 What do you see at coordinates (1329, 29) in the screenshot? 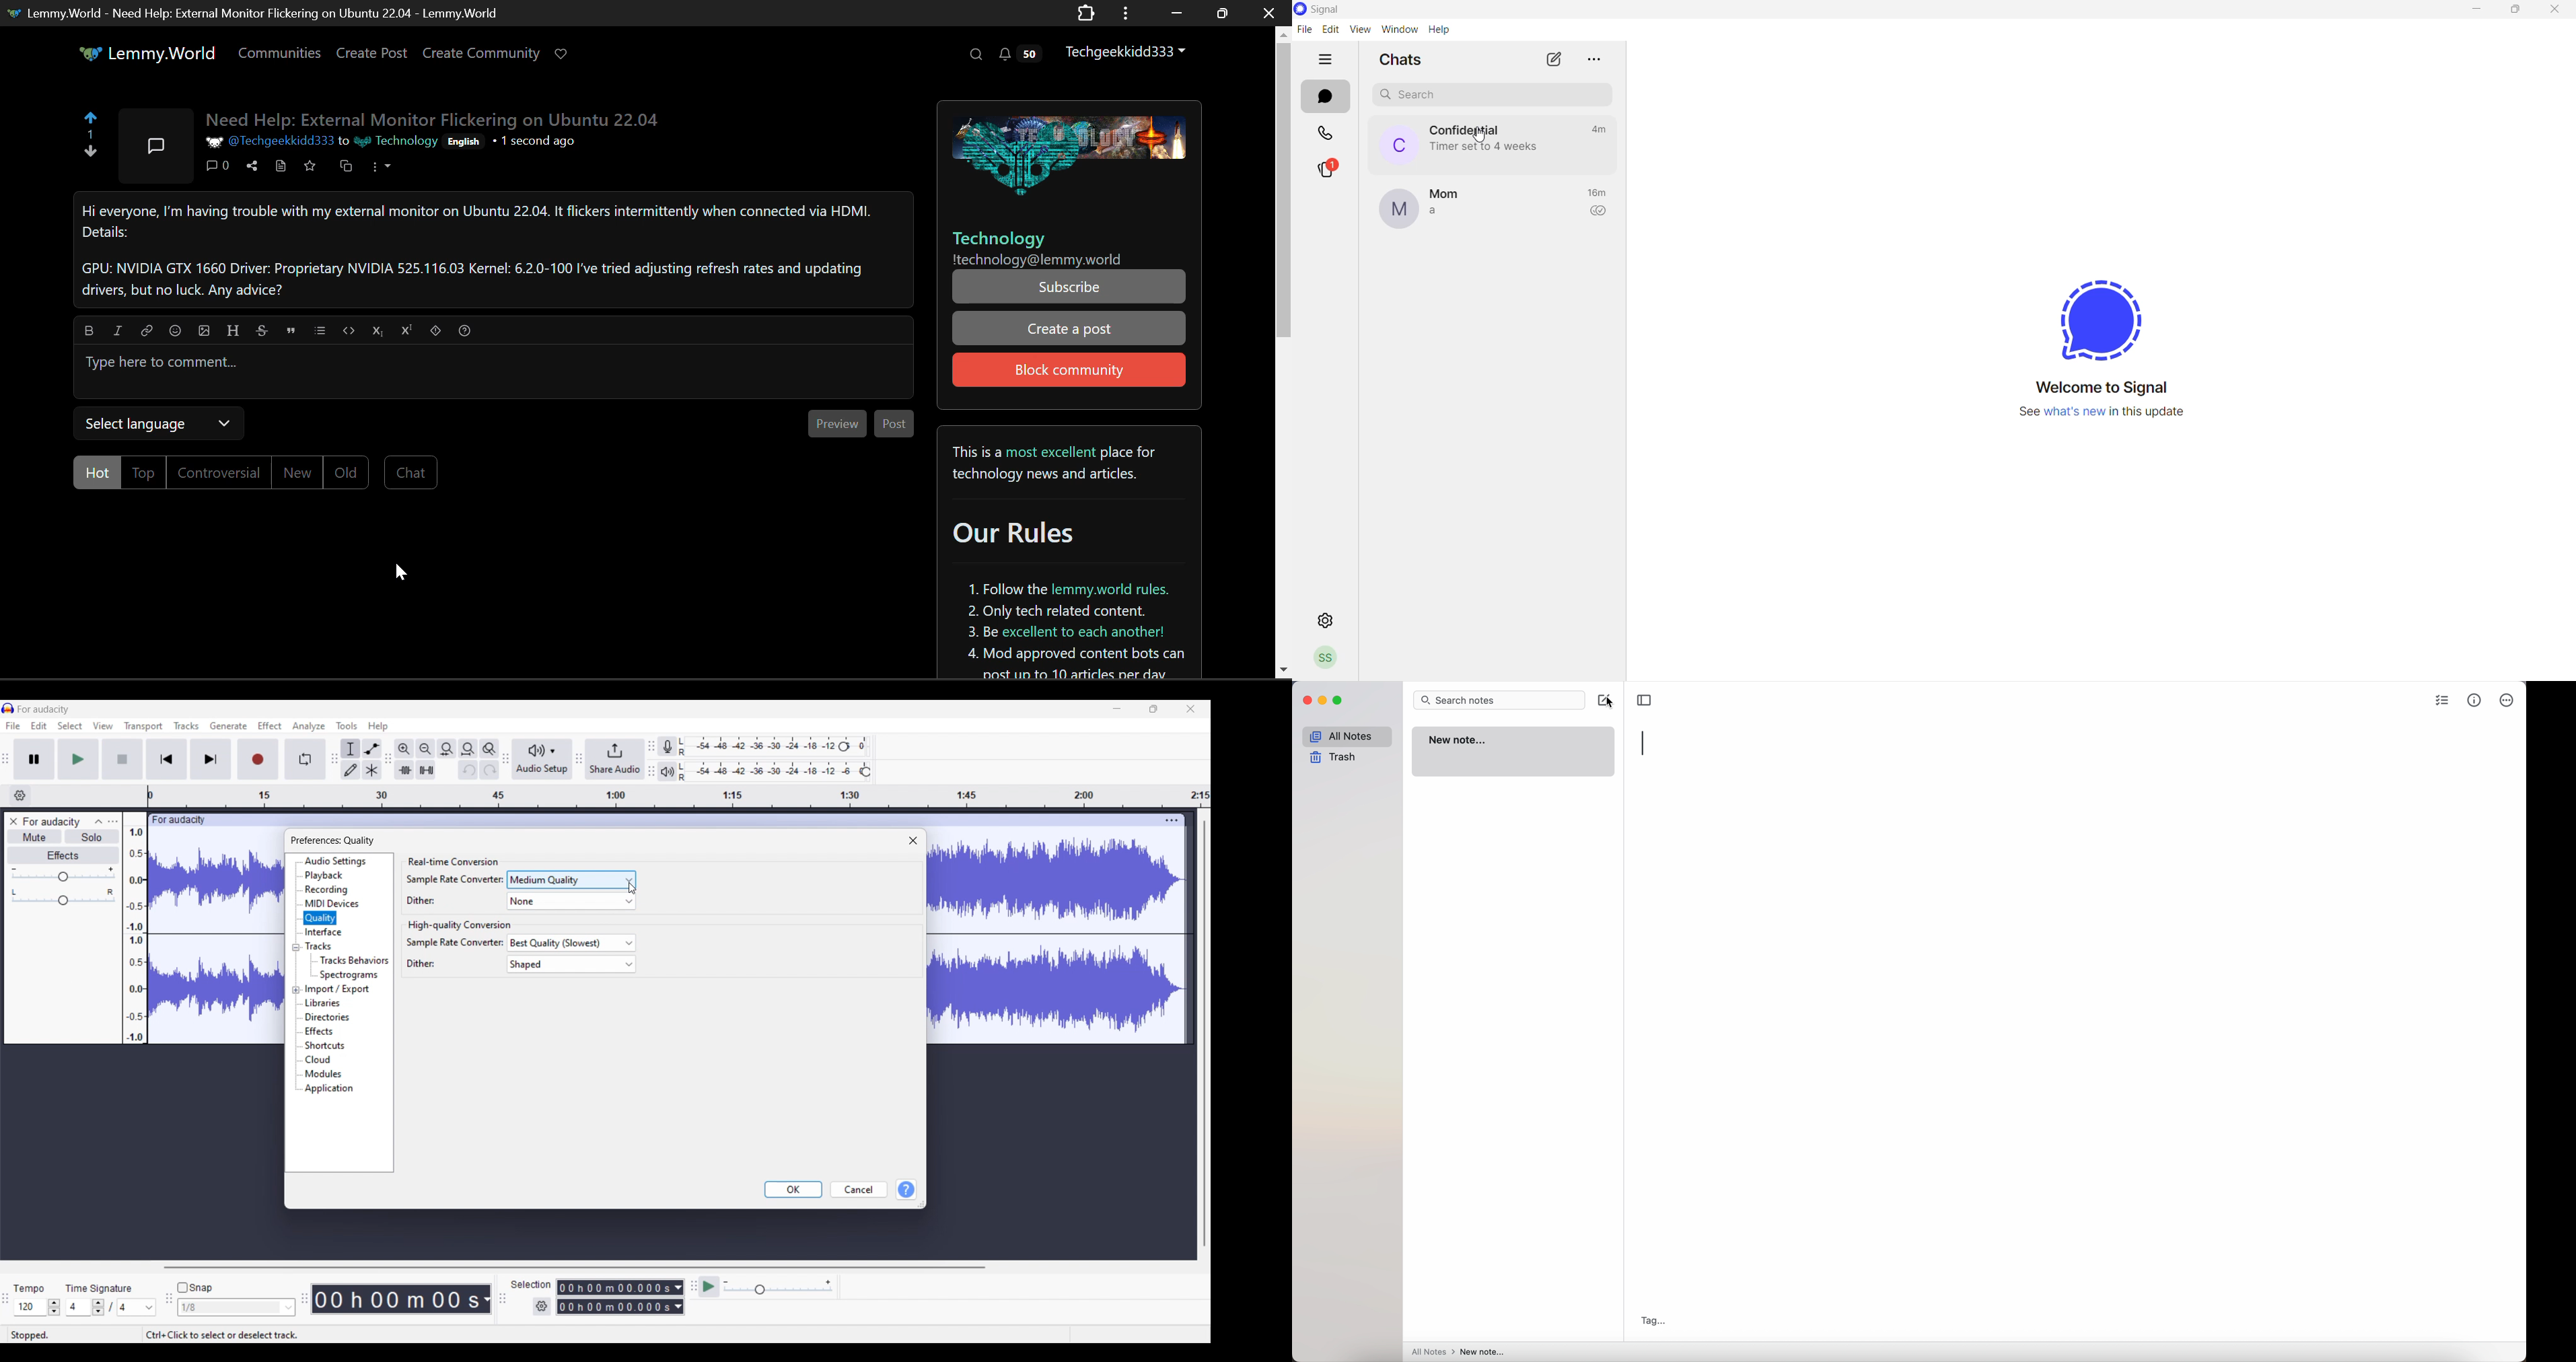
I see `edit` at bounding box center [1329, 29].